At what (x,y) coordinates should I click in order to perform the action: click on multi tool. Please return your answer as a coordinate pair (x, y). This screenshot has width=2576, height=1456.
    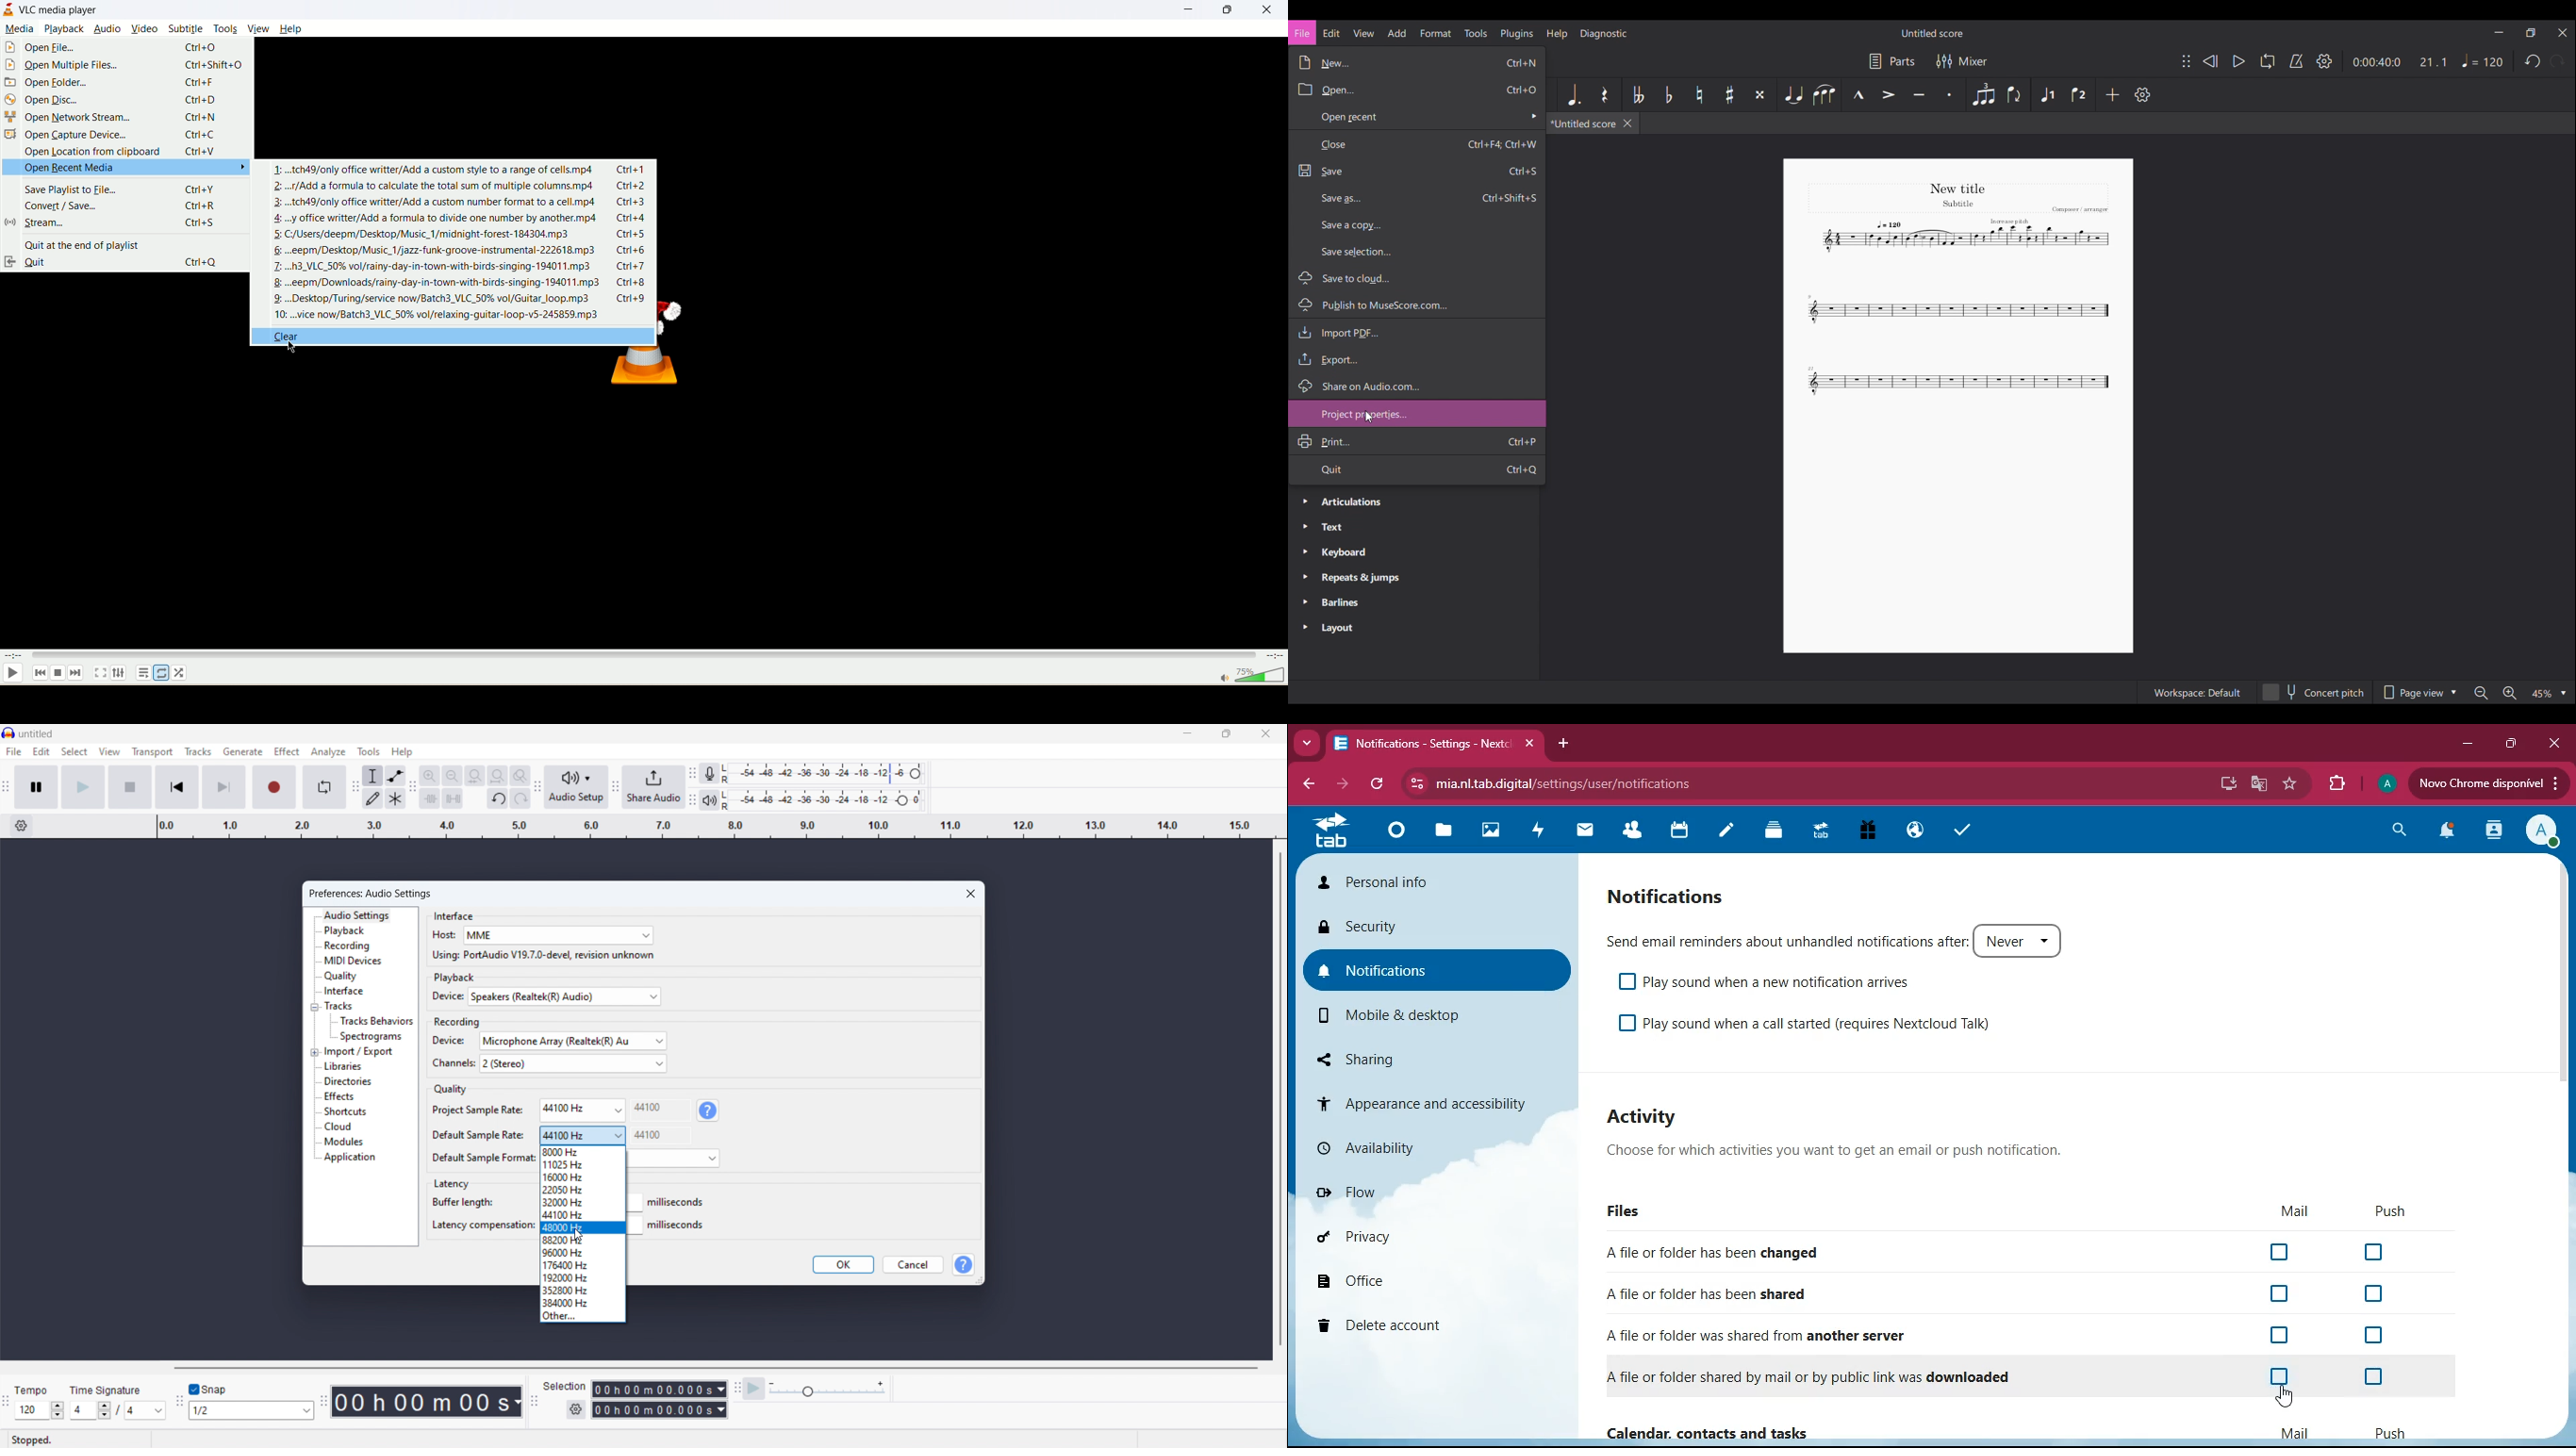
    Looking at the image, I should click on (396, 798).